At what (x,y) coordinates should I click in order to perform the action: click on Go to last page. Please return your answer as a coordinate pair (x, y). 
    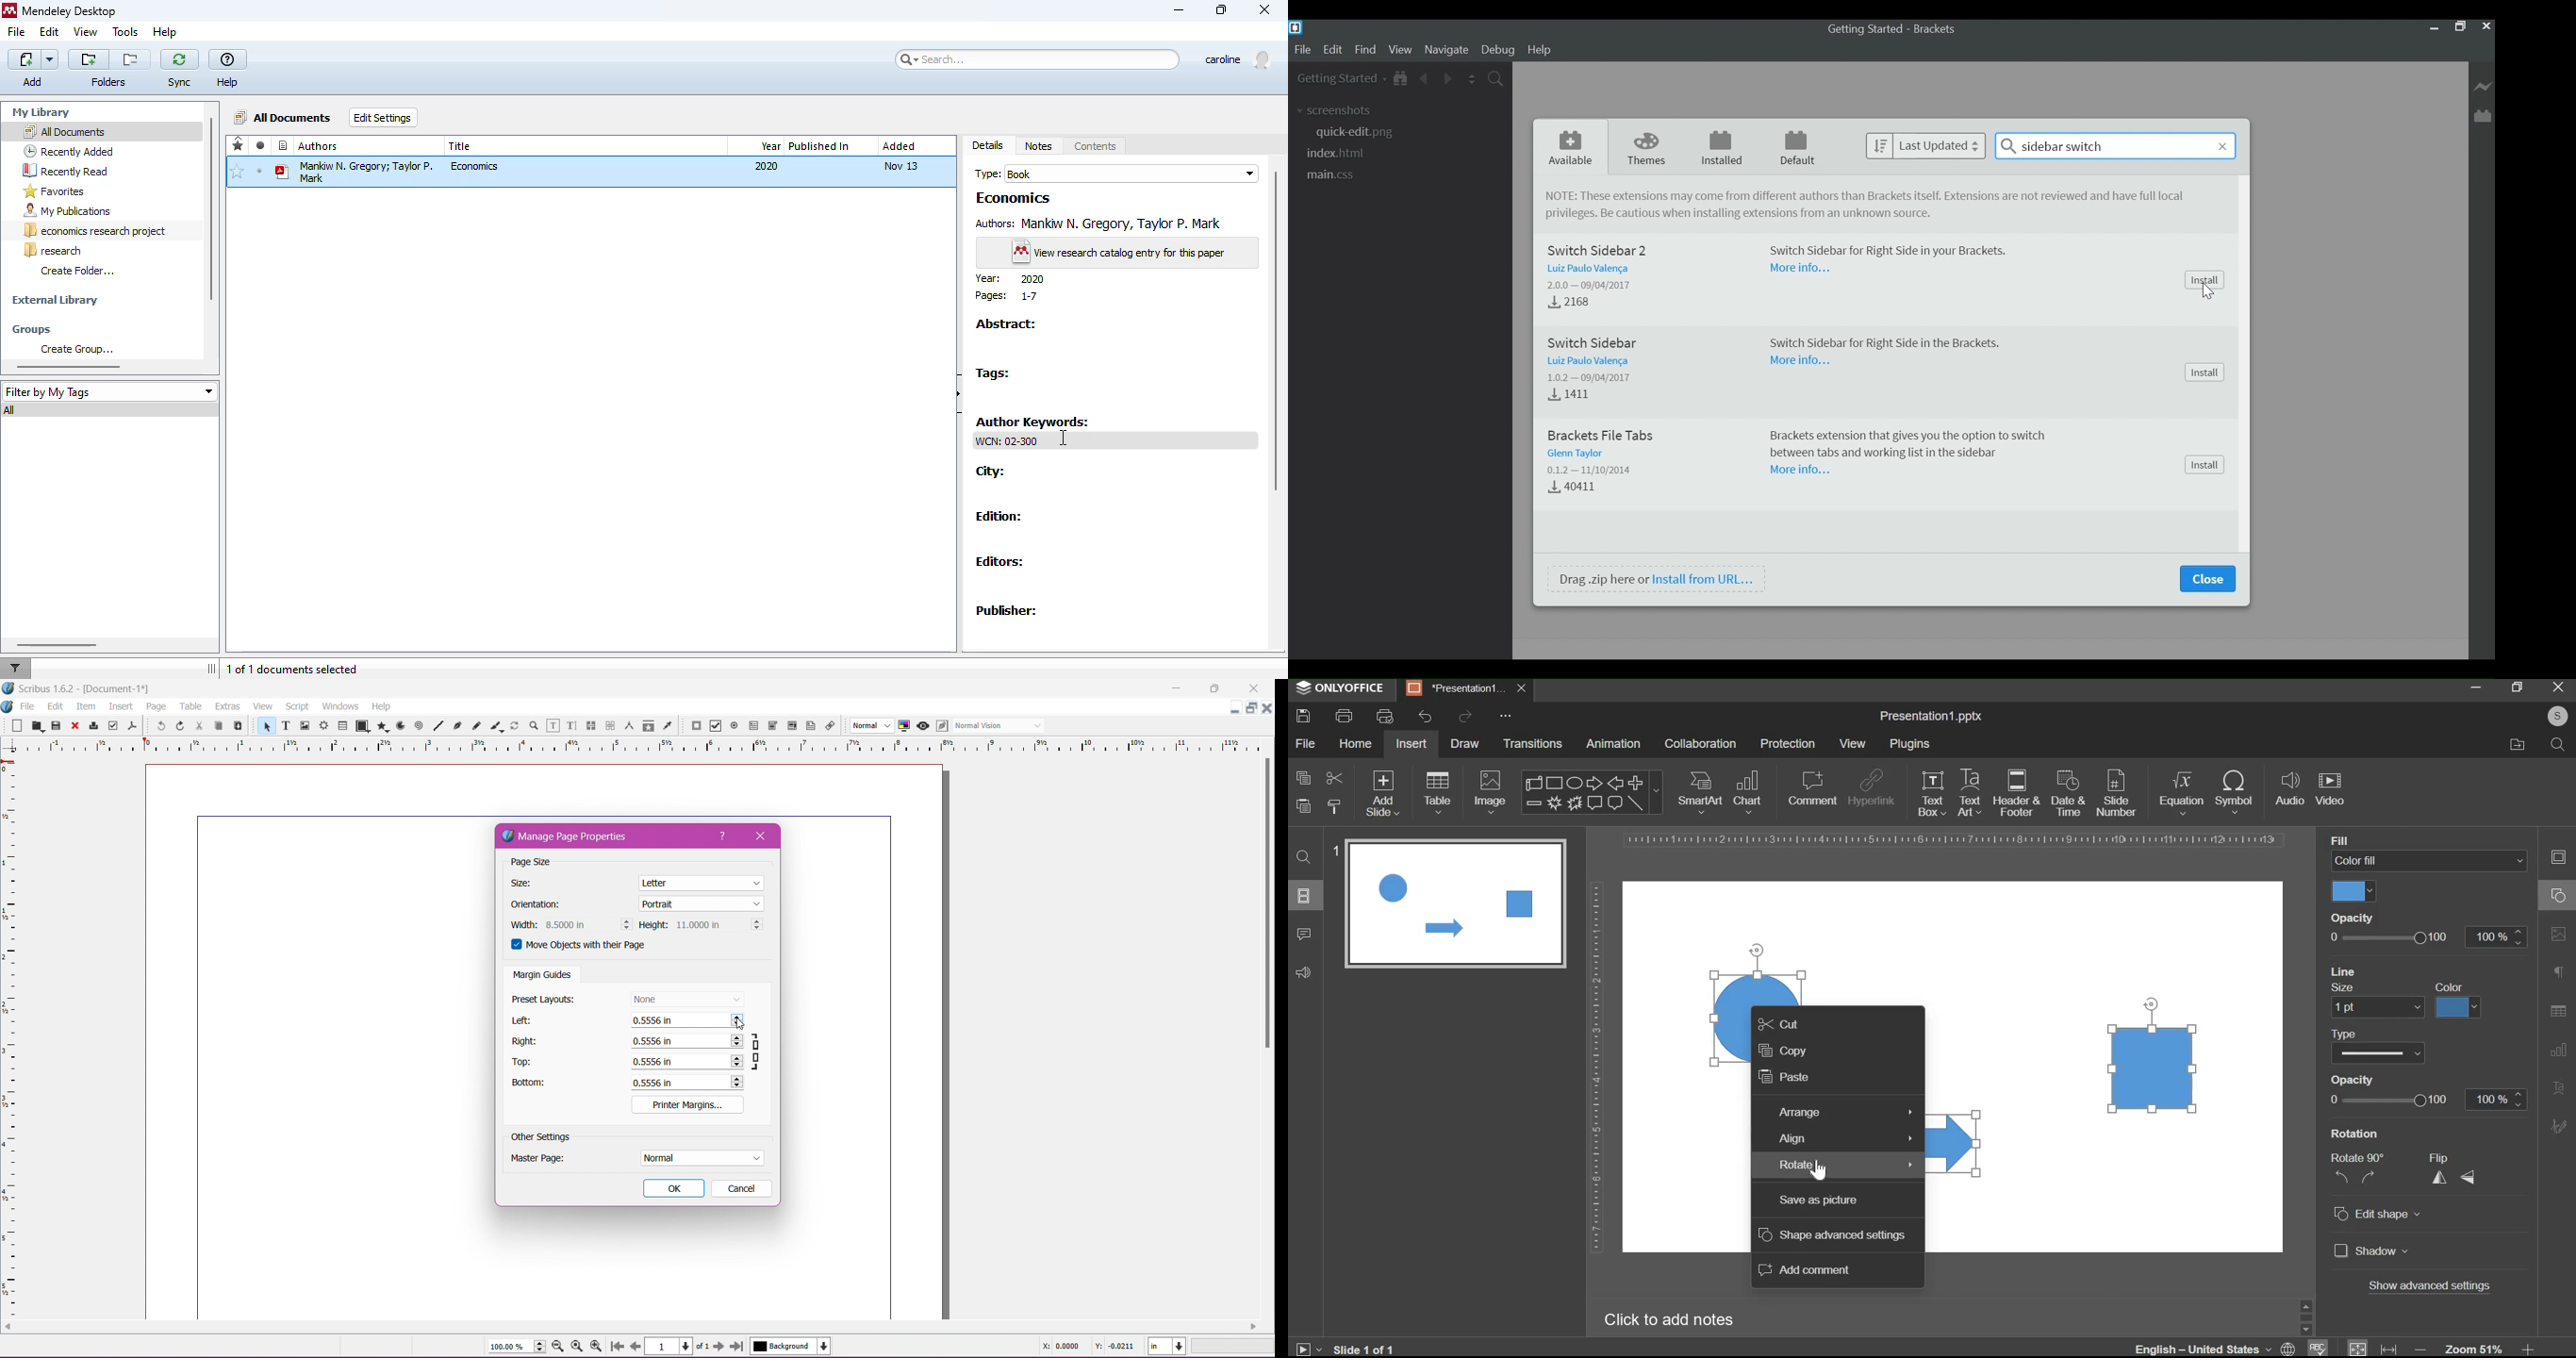
    Looking at the image, I should click on (738, 1347).